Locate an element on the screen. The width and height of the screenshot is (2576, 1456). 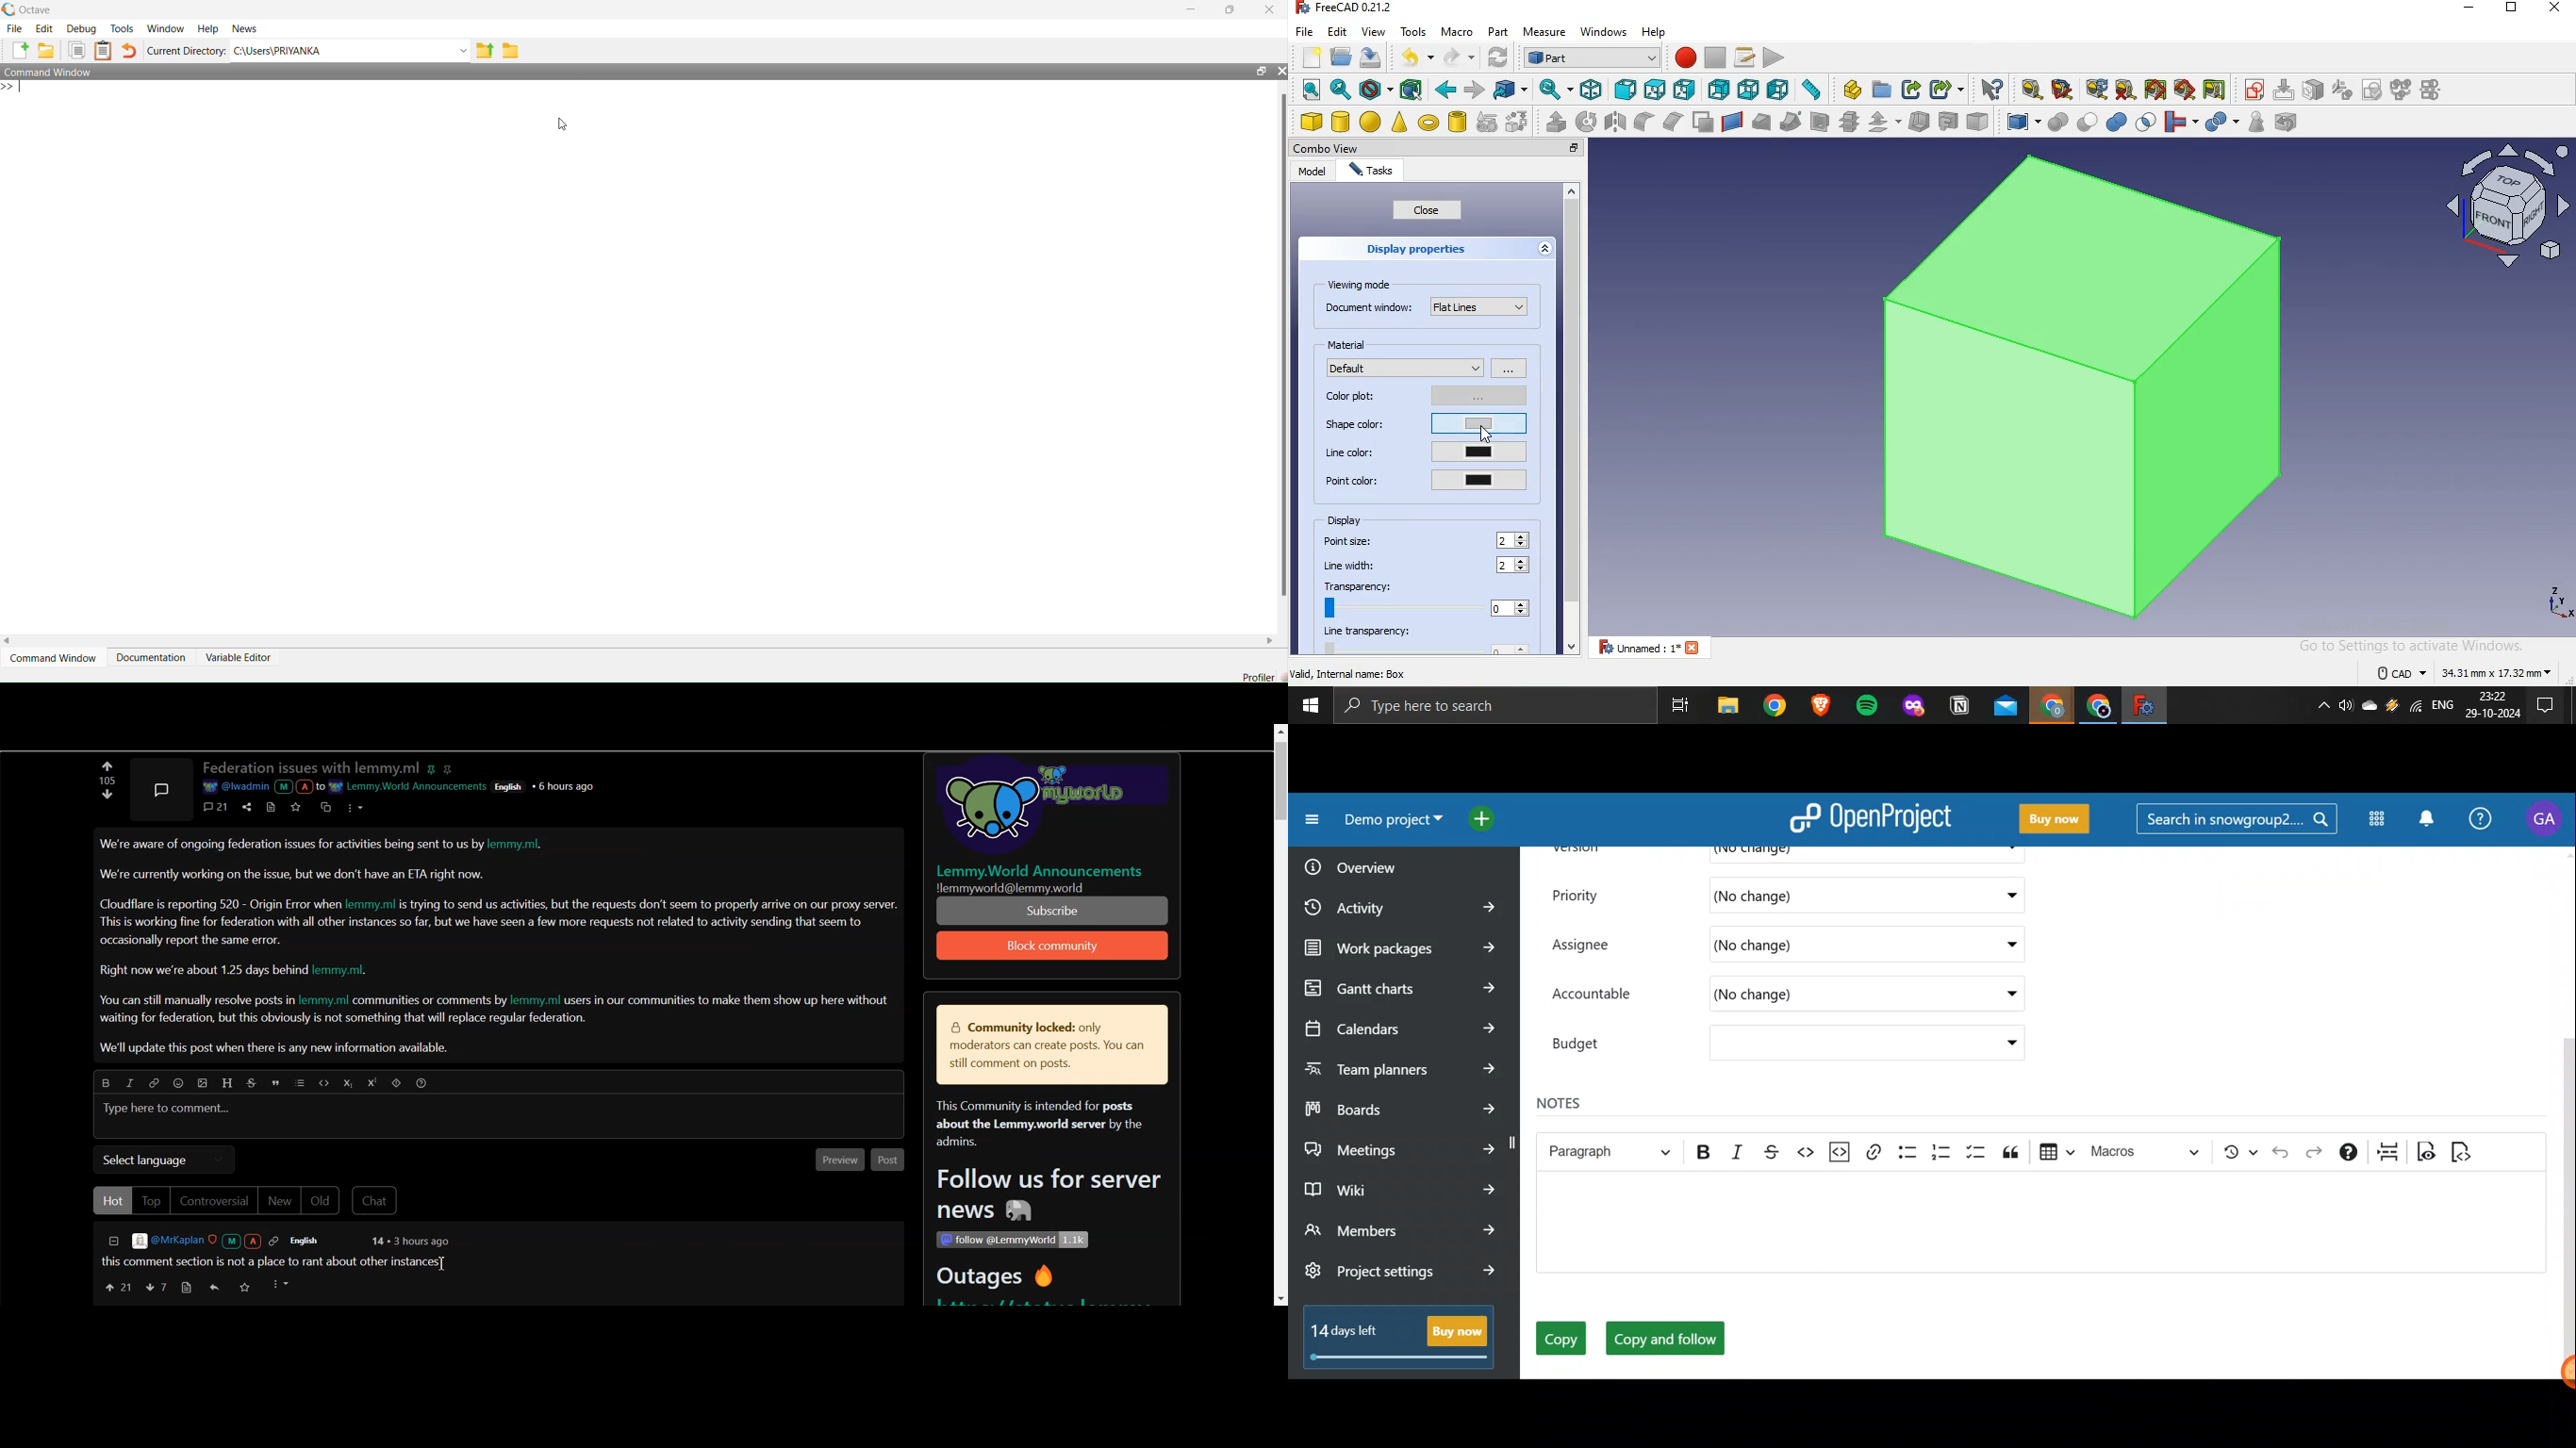
Debug is located at coordinates (81, 28).